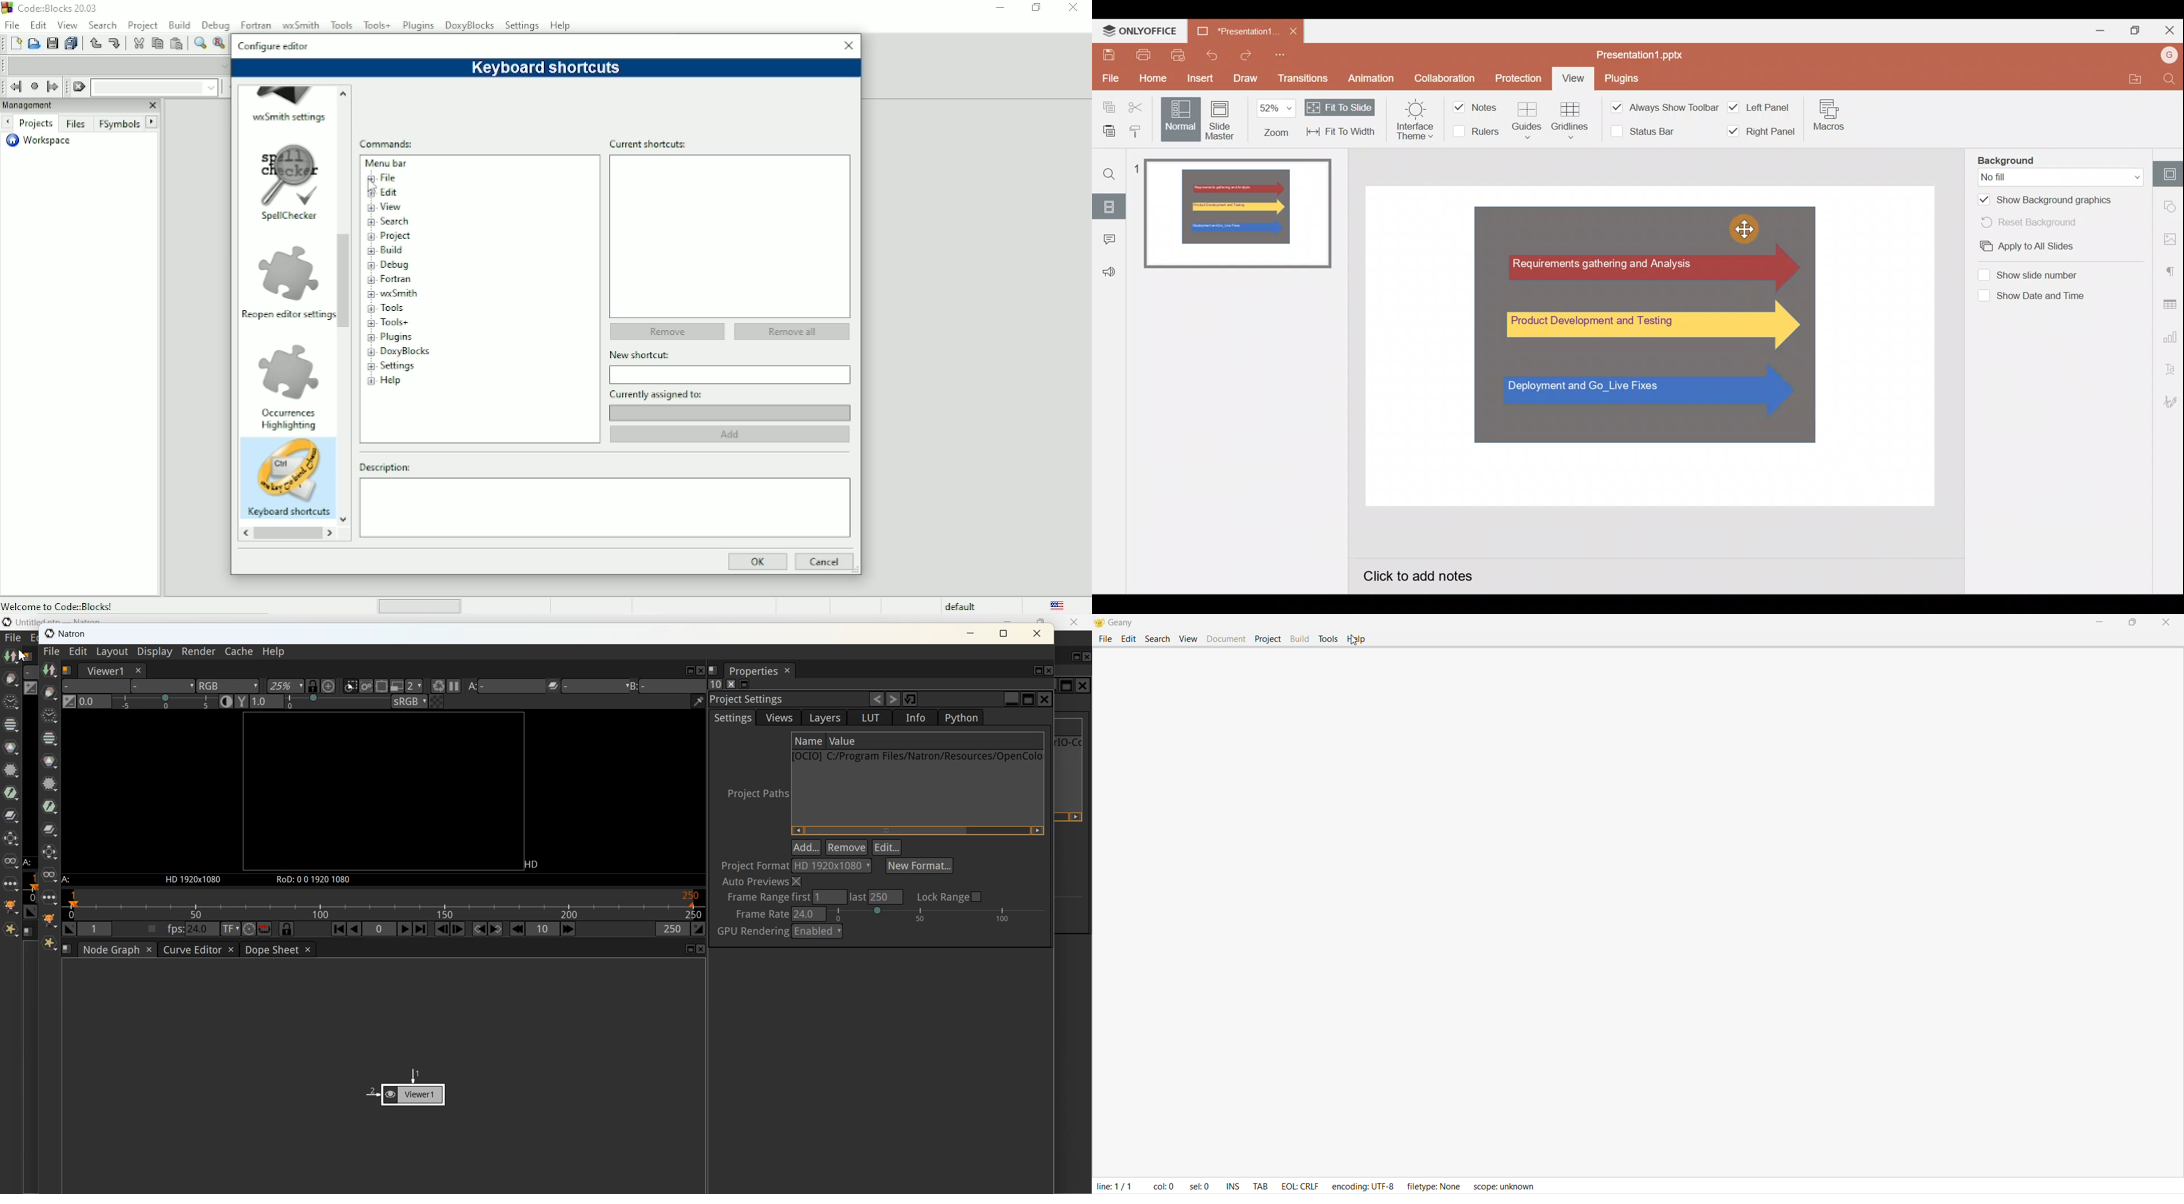  Describe the element at coordinates (2169, 32) in the screenshot. I see `Close` at that location.